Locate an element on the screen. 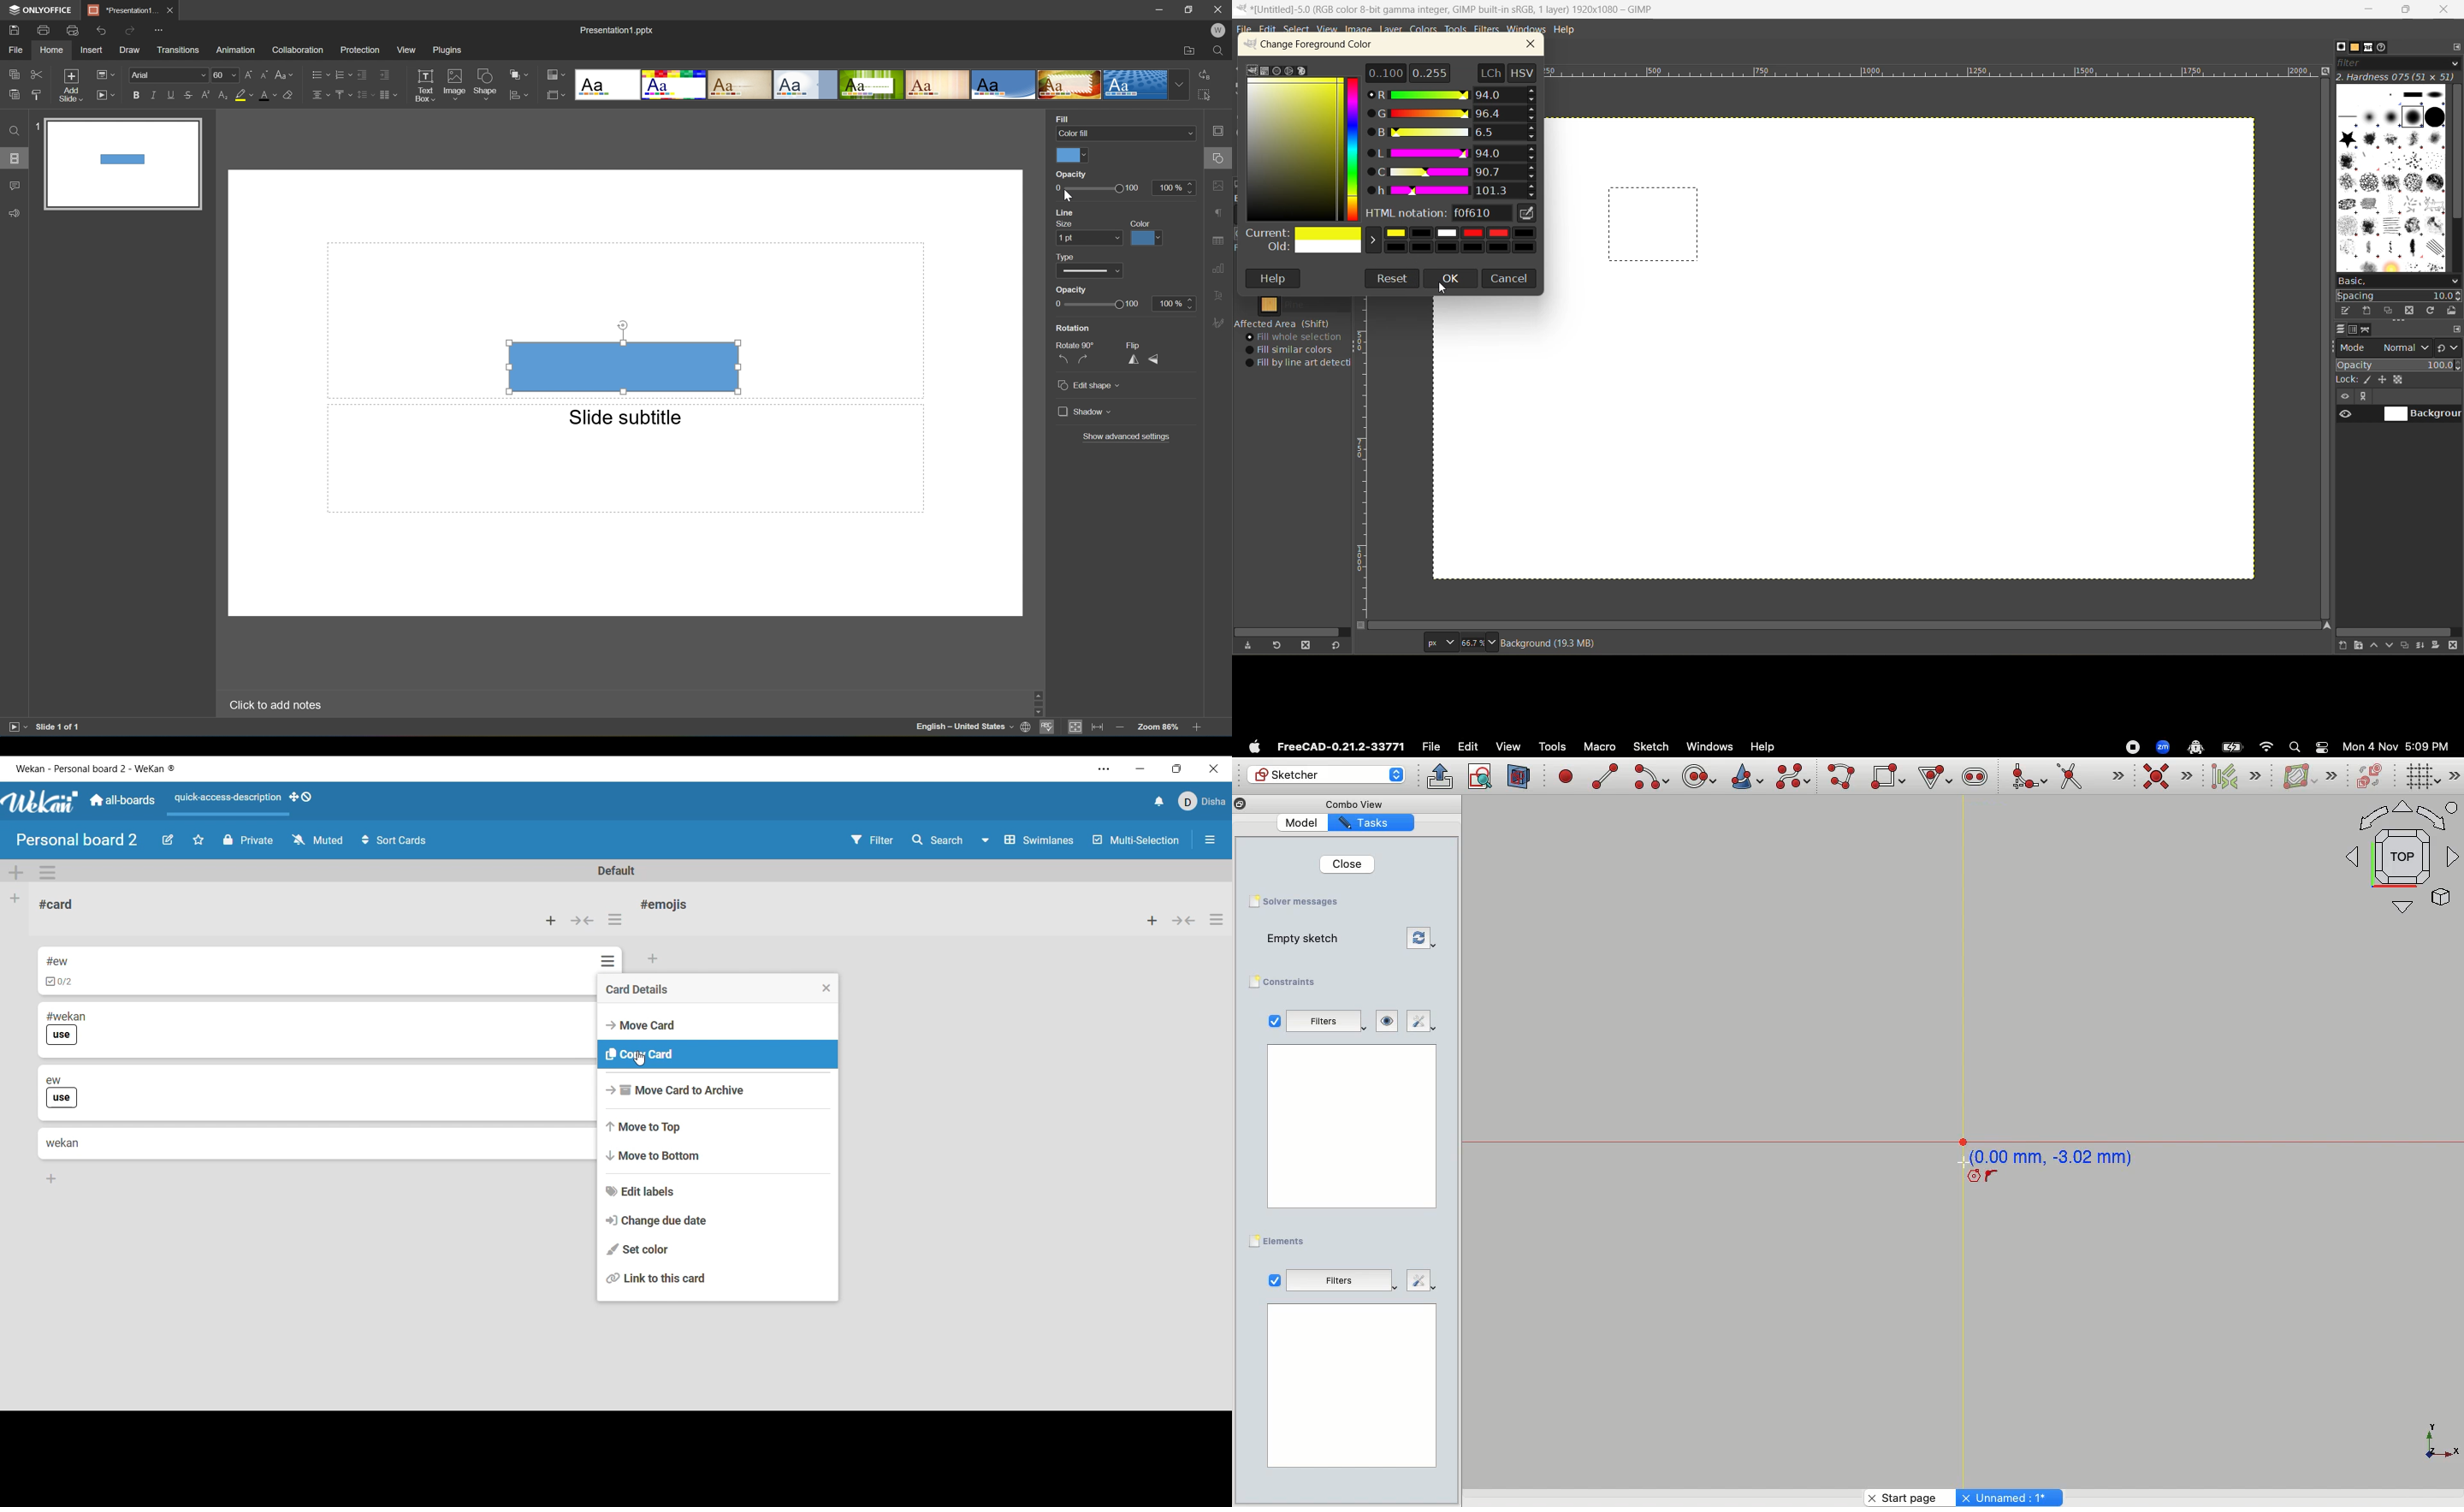 The width and height of the screenshot is (2464, 1512). Toggle grid is located at coordinates (2423, 776).